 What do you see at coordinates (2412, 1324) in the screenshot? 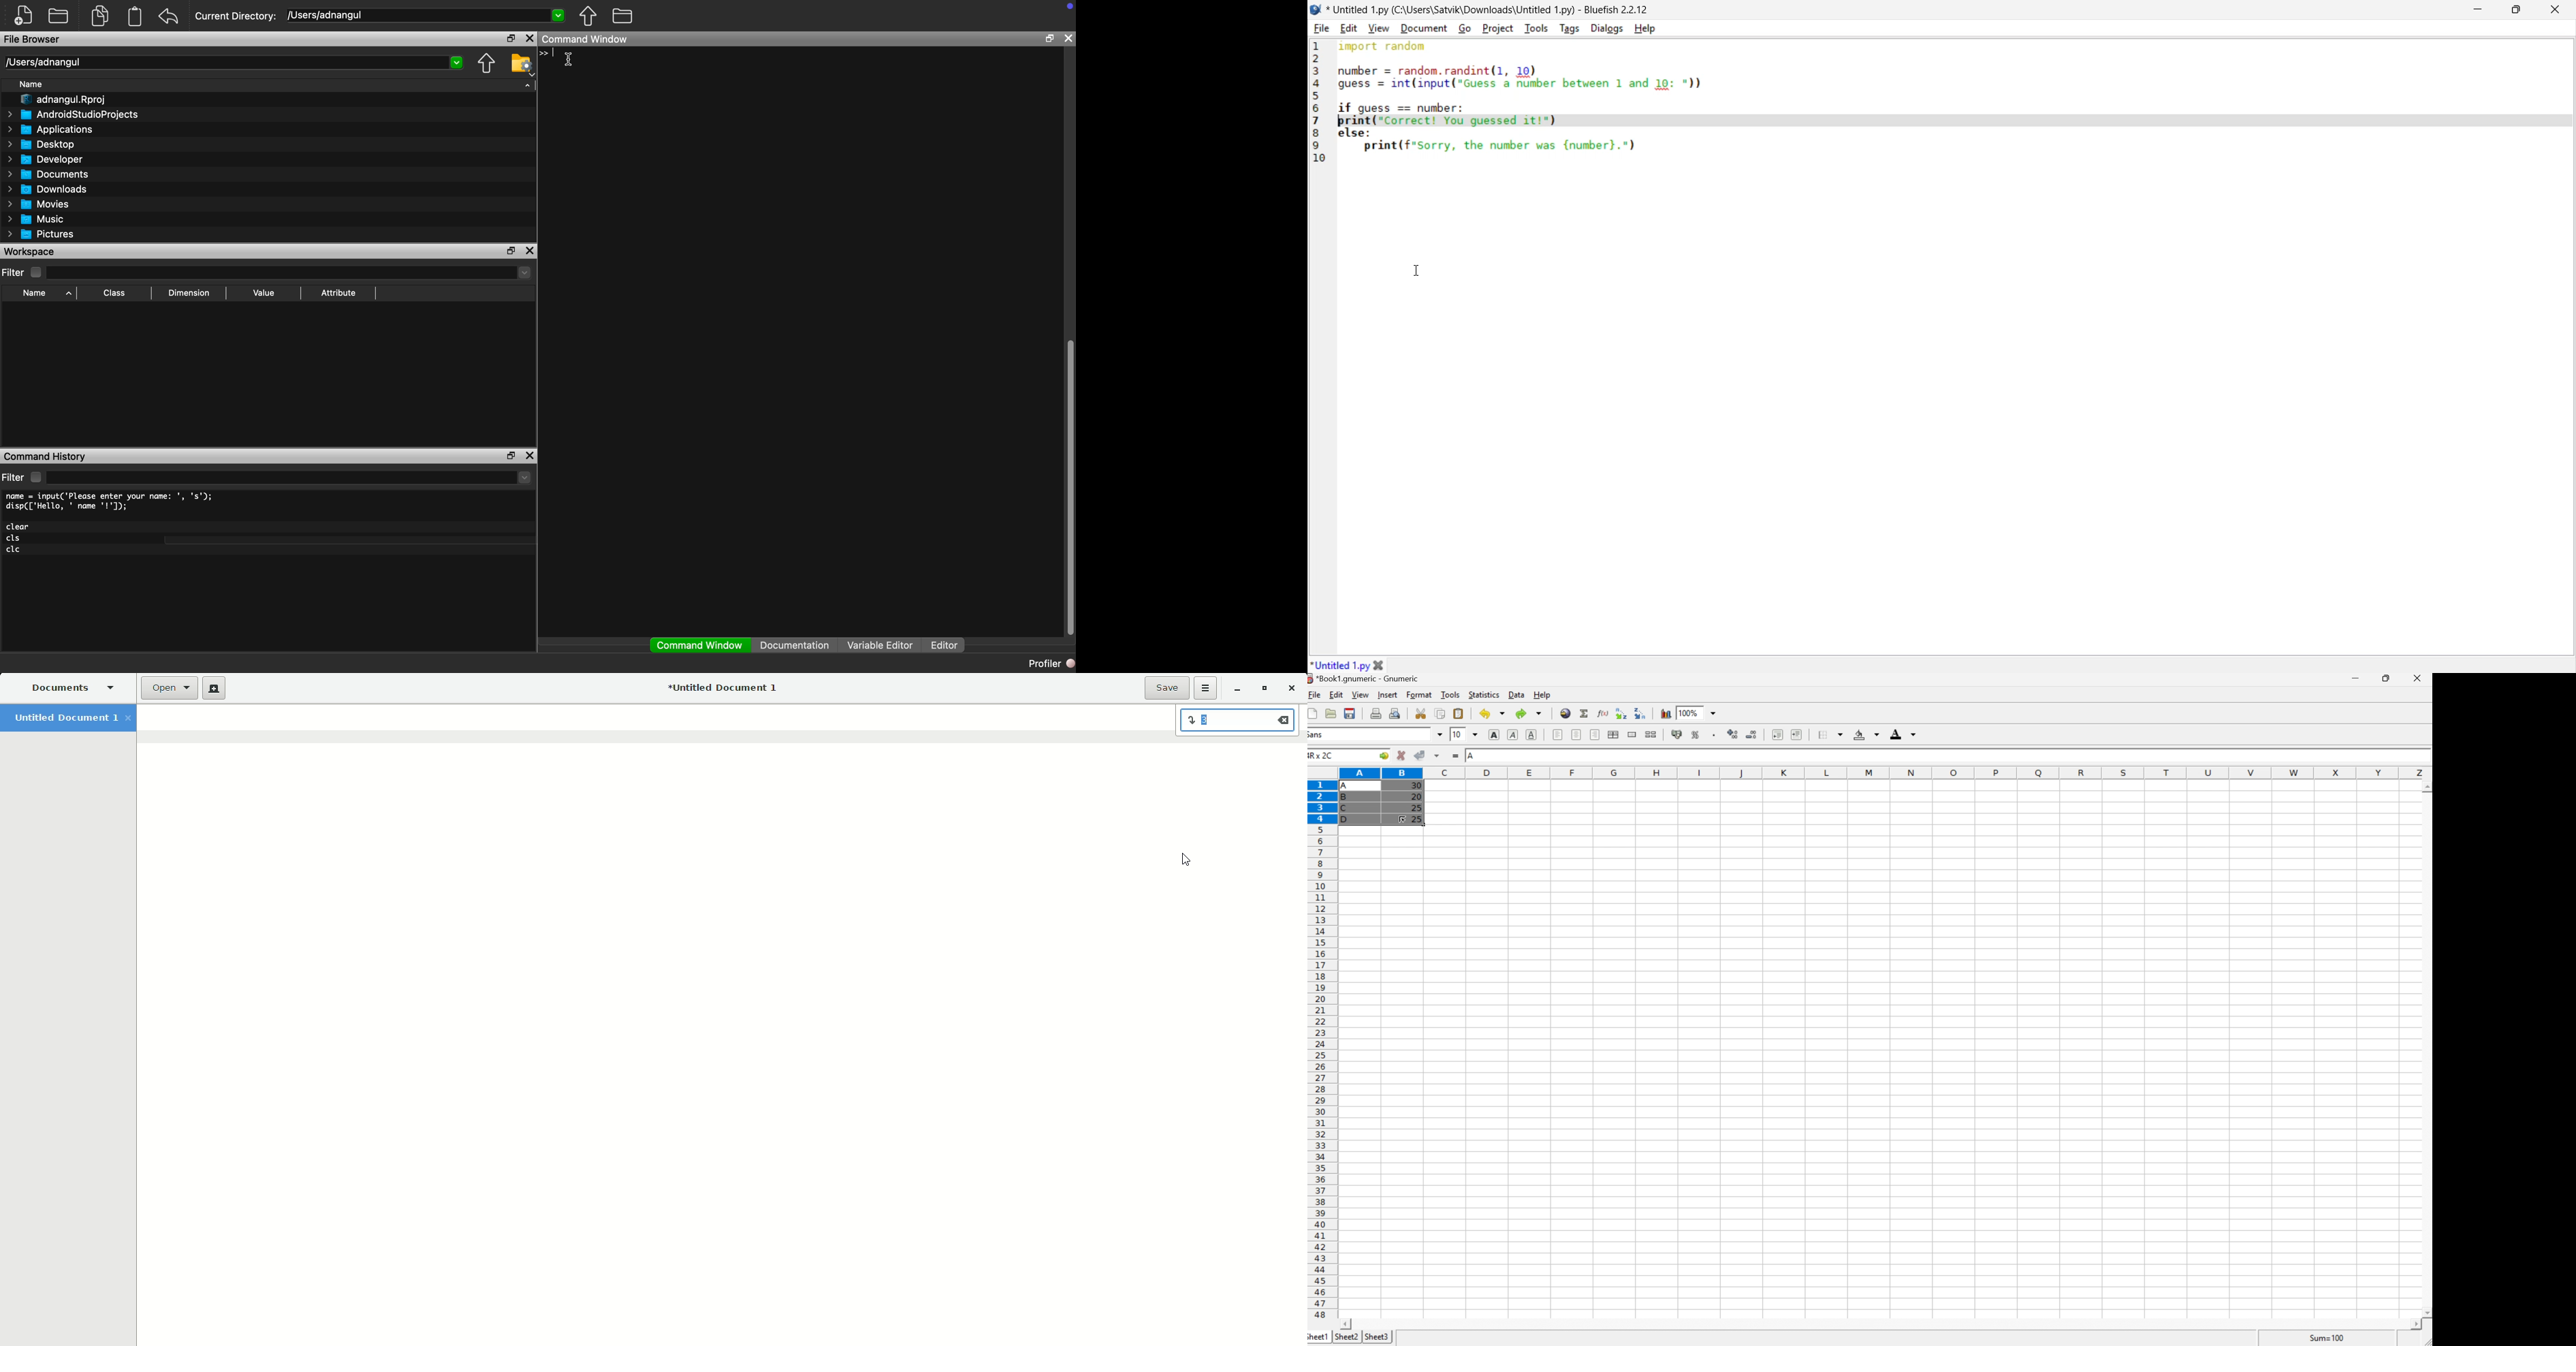
I see `Scroll Right` at bounding box center [2412, 1324].